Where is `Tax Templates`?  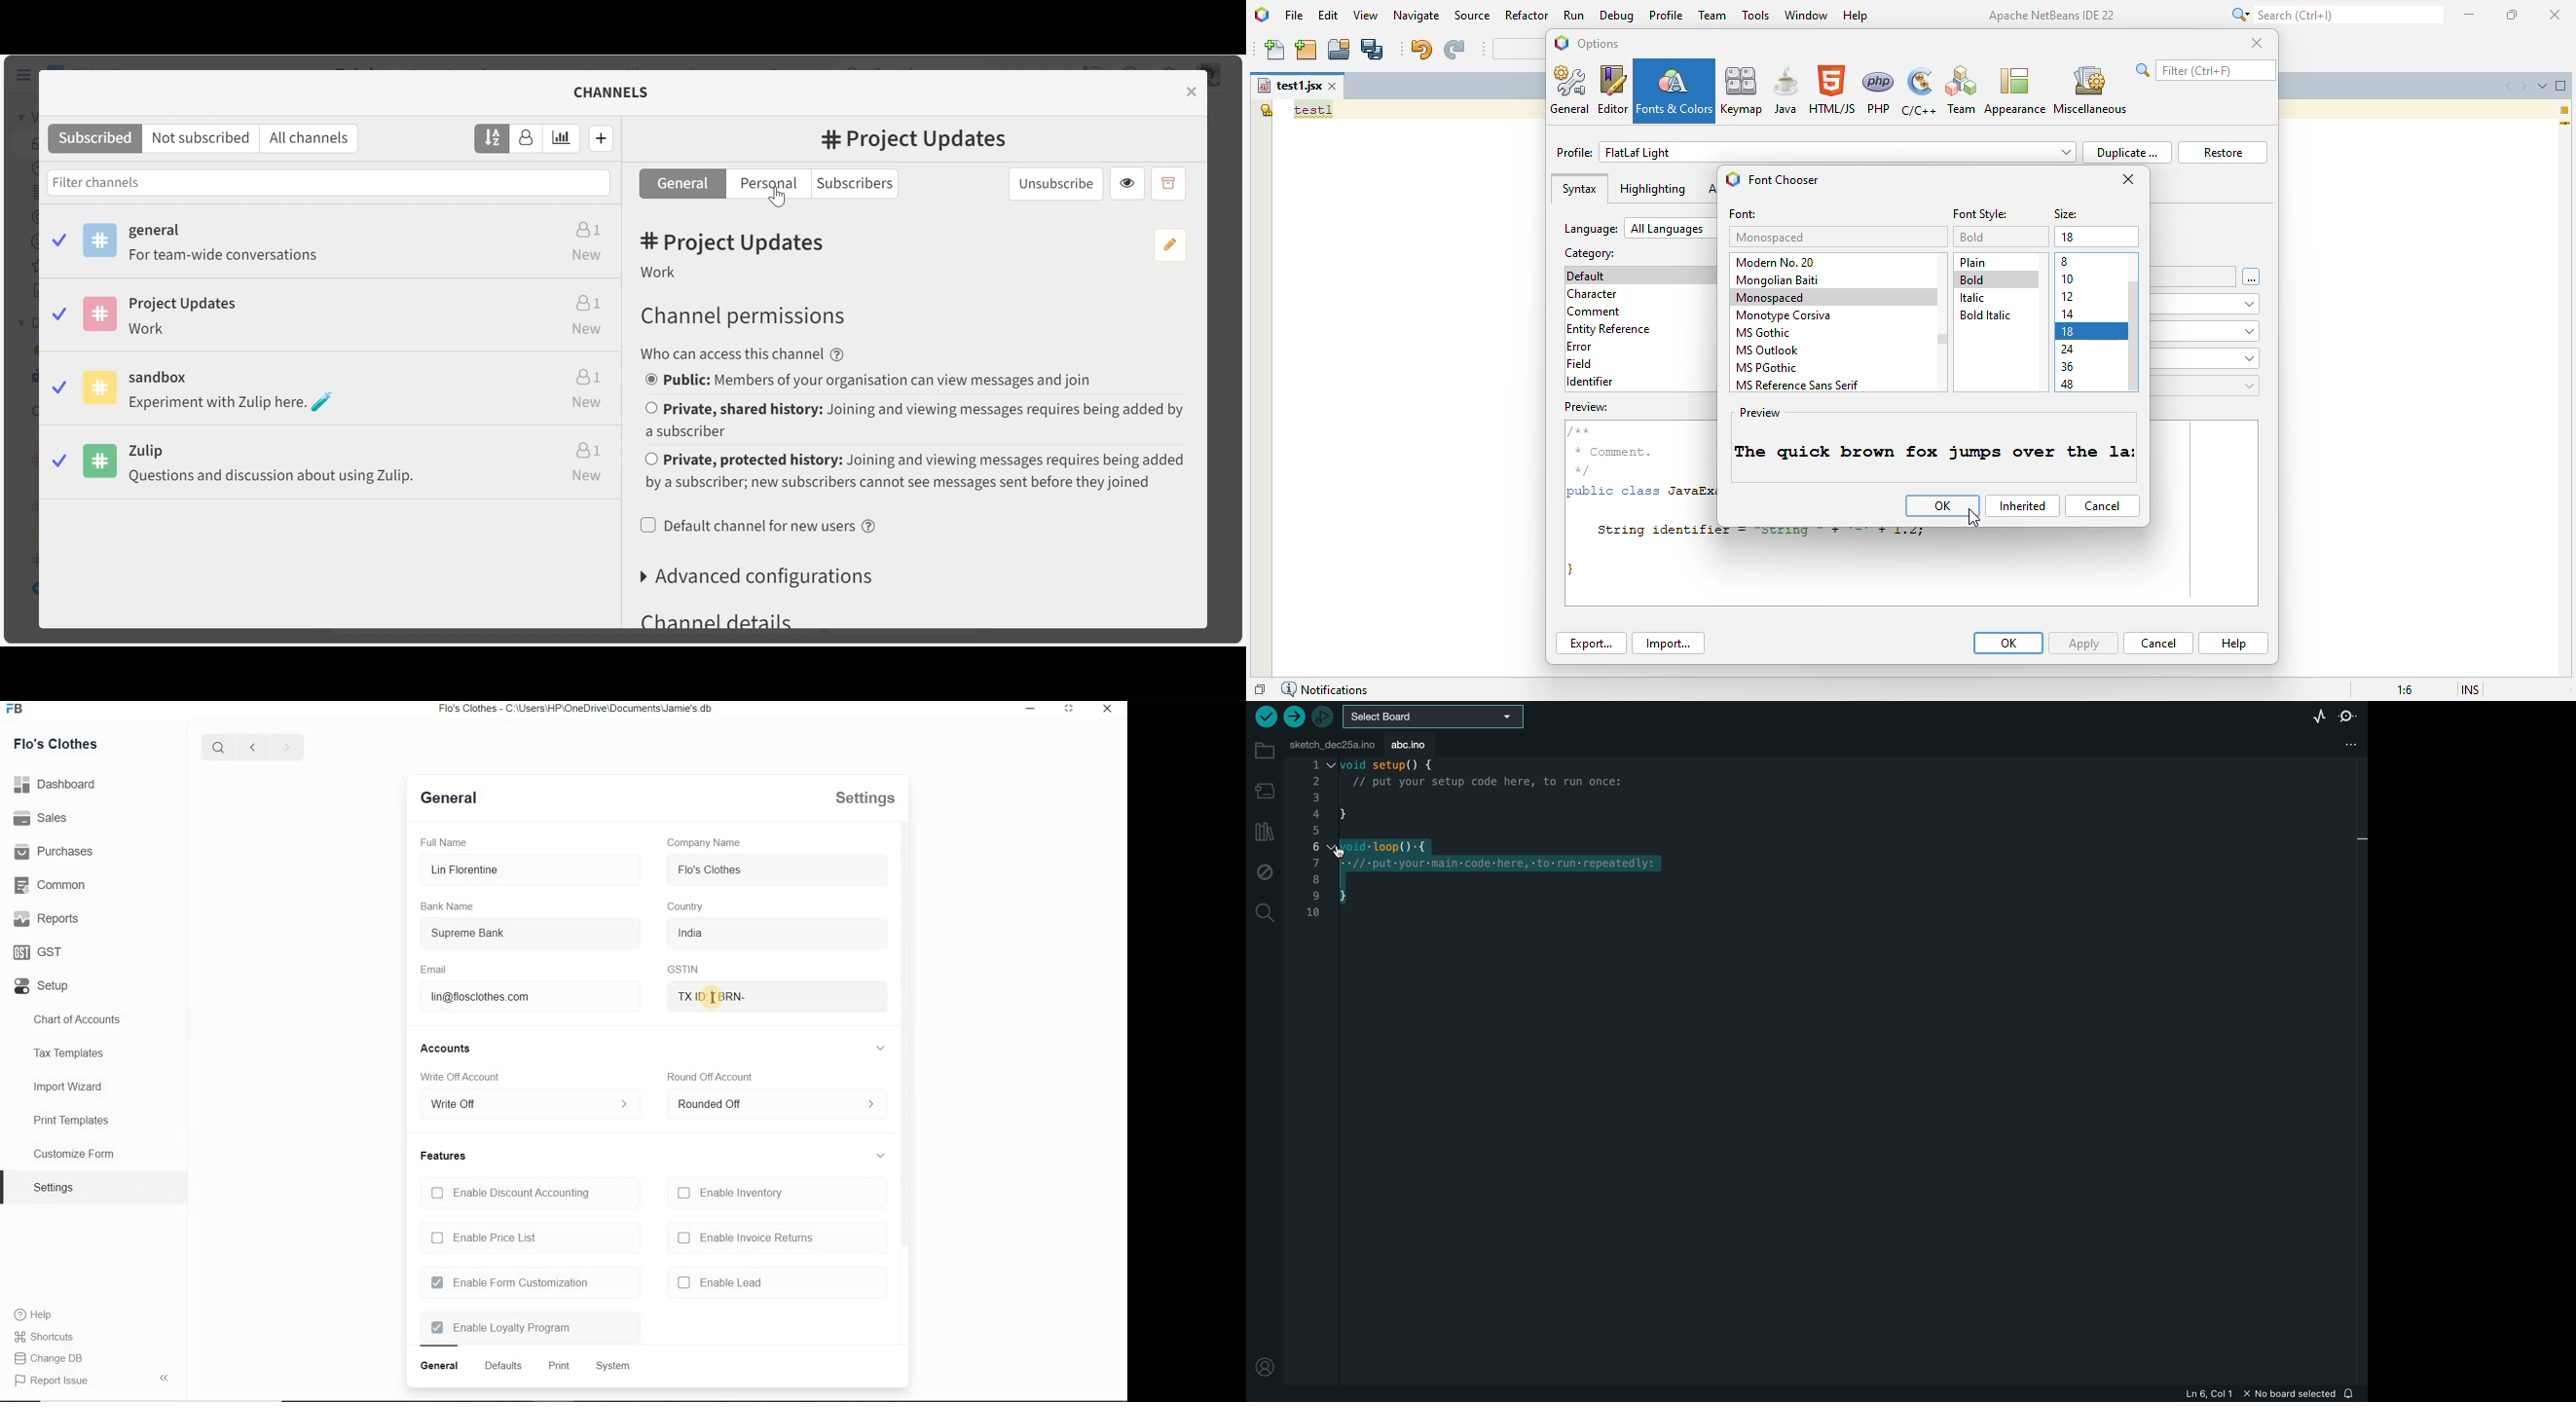
Tax Templates is located at coordinates (70, 1054).